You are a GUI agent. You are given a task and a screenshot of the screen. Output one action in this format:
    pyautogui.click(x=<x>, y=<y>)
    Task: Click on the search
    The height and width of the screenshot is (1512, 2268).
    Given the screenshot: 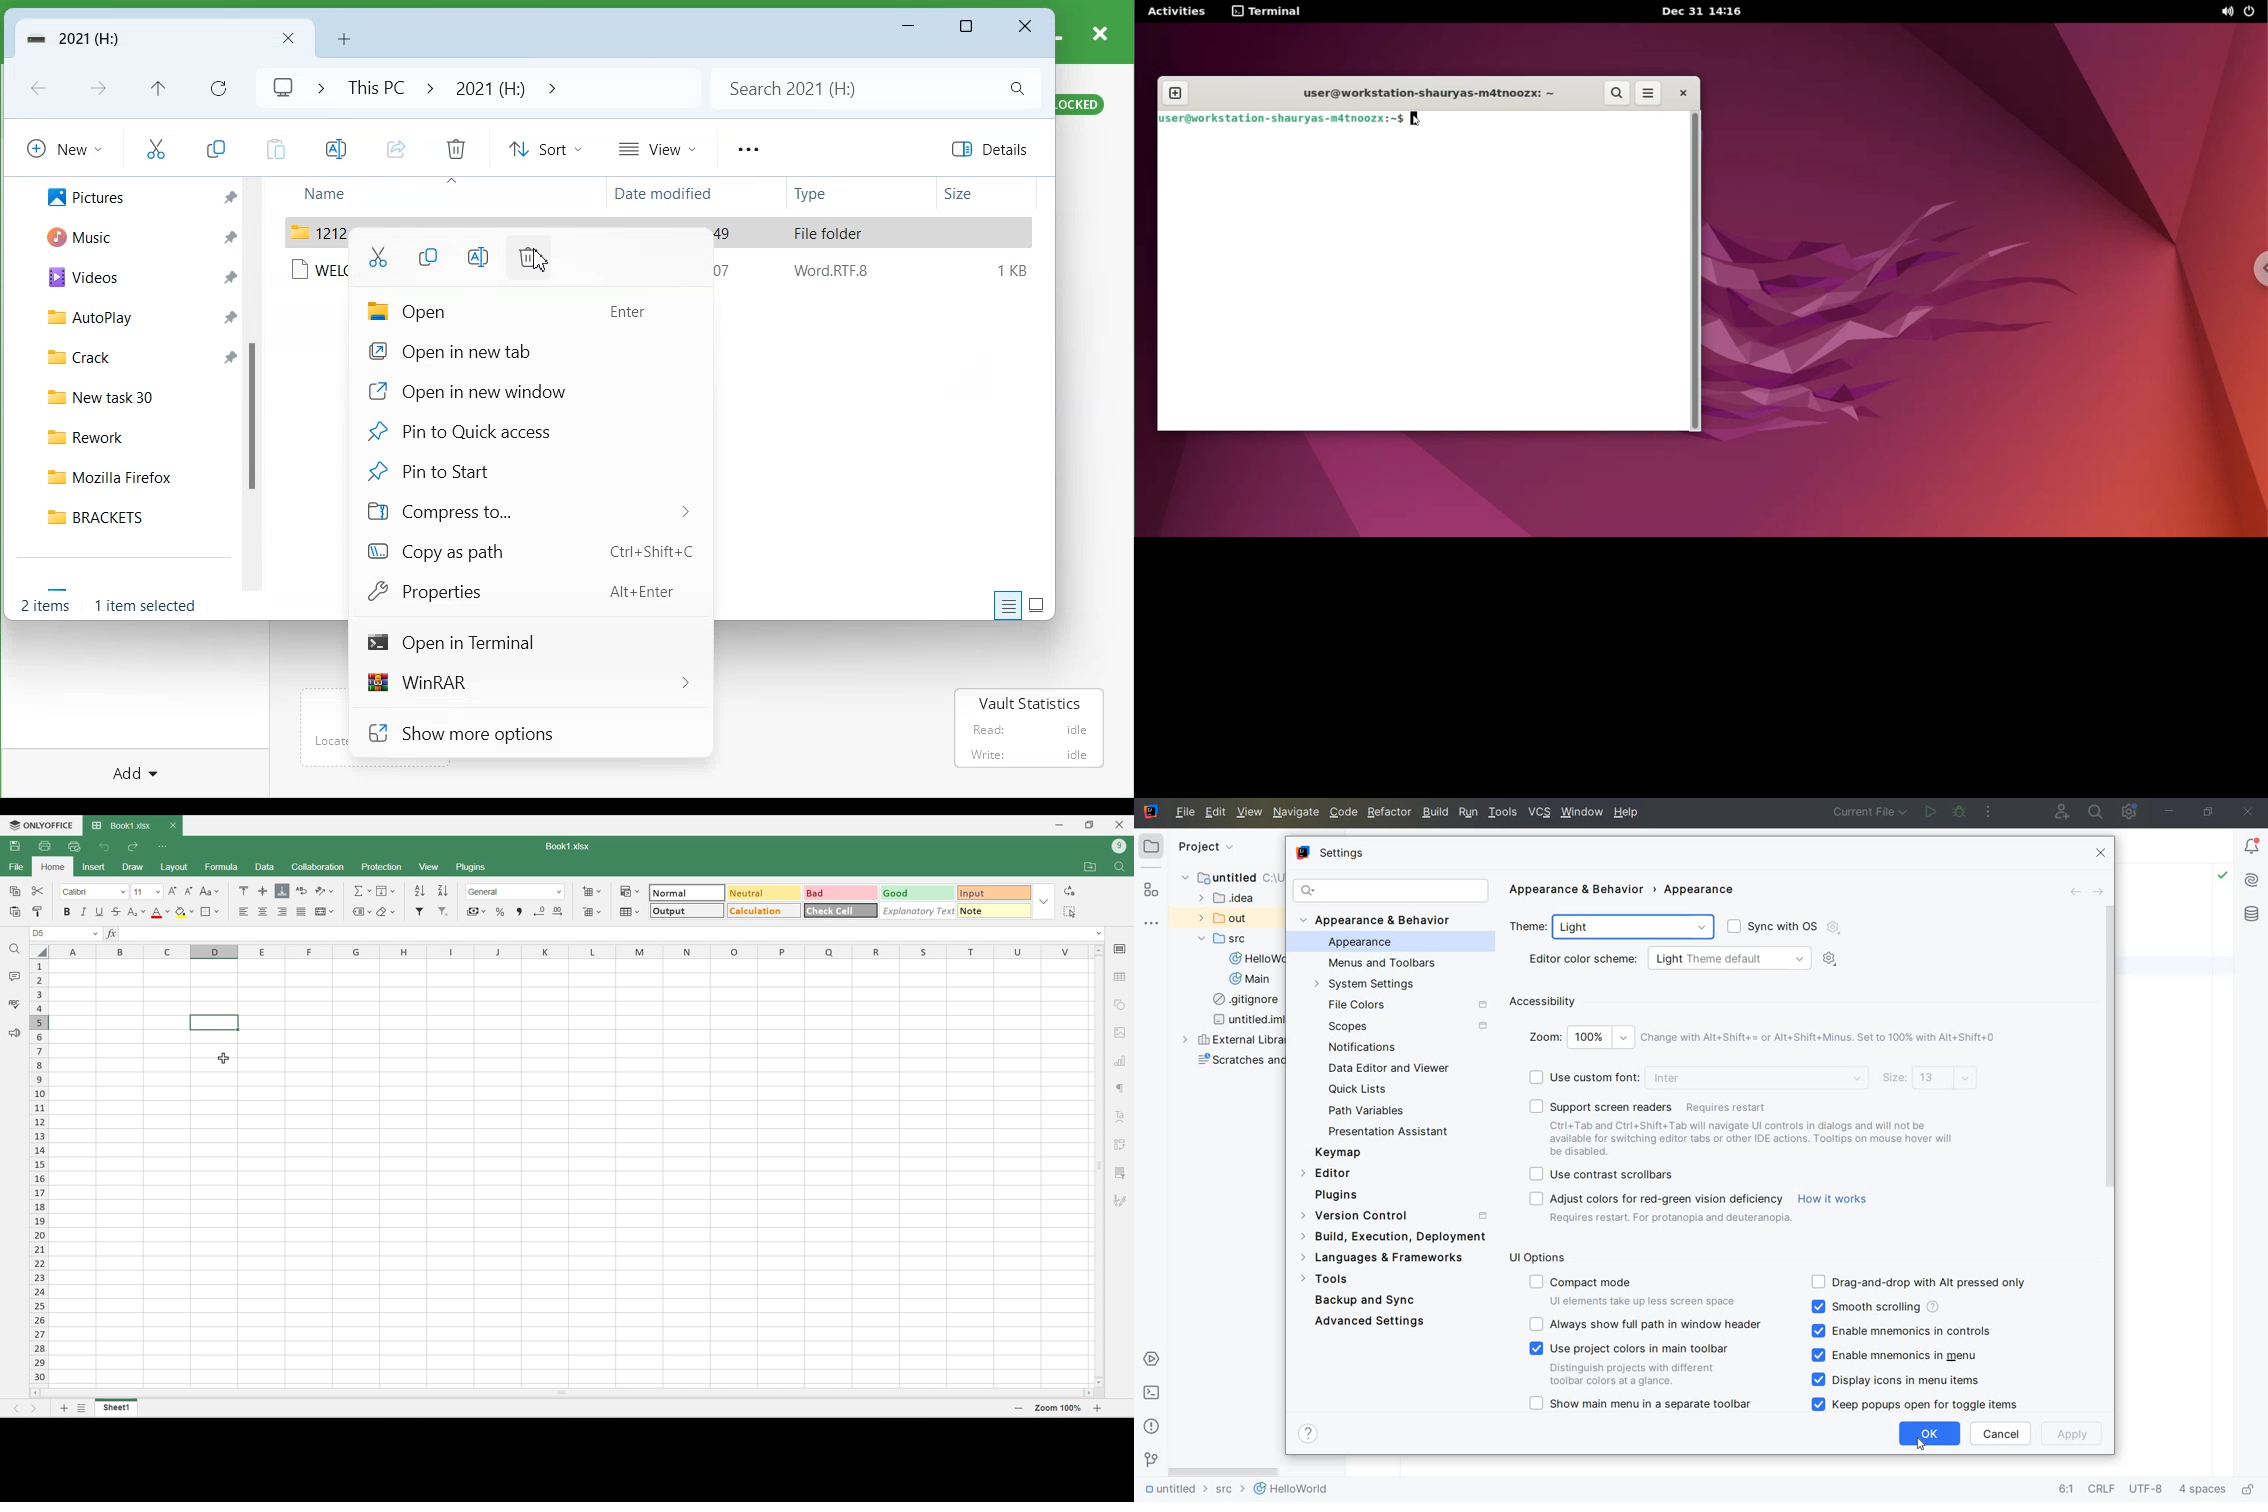 What is the action you would take?
    pyautogui.click(x=1615, y=94)
    